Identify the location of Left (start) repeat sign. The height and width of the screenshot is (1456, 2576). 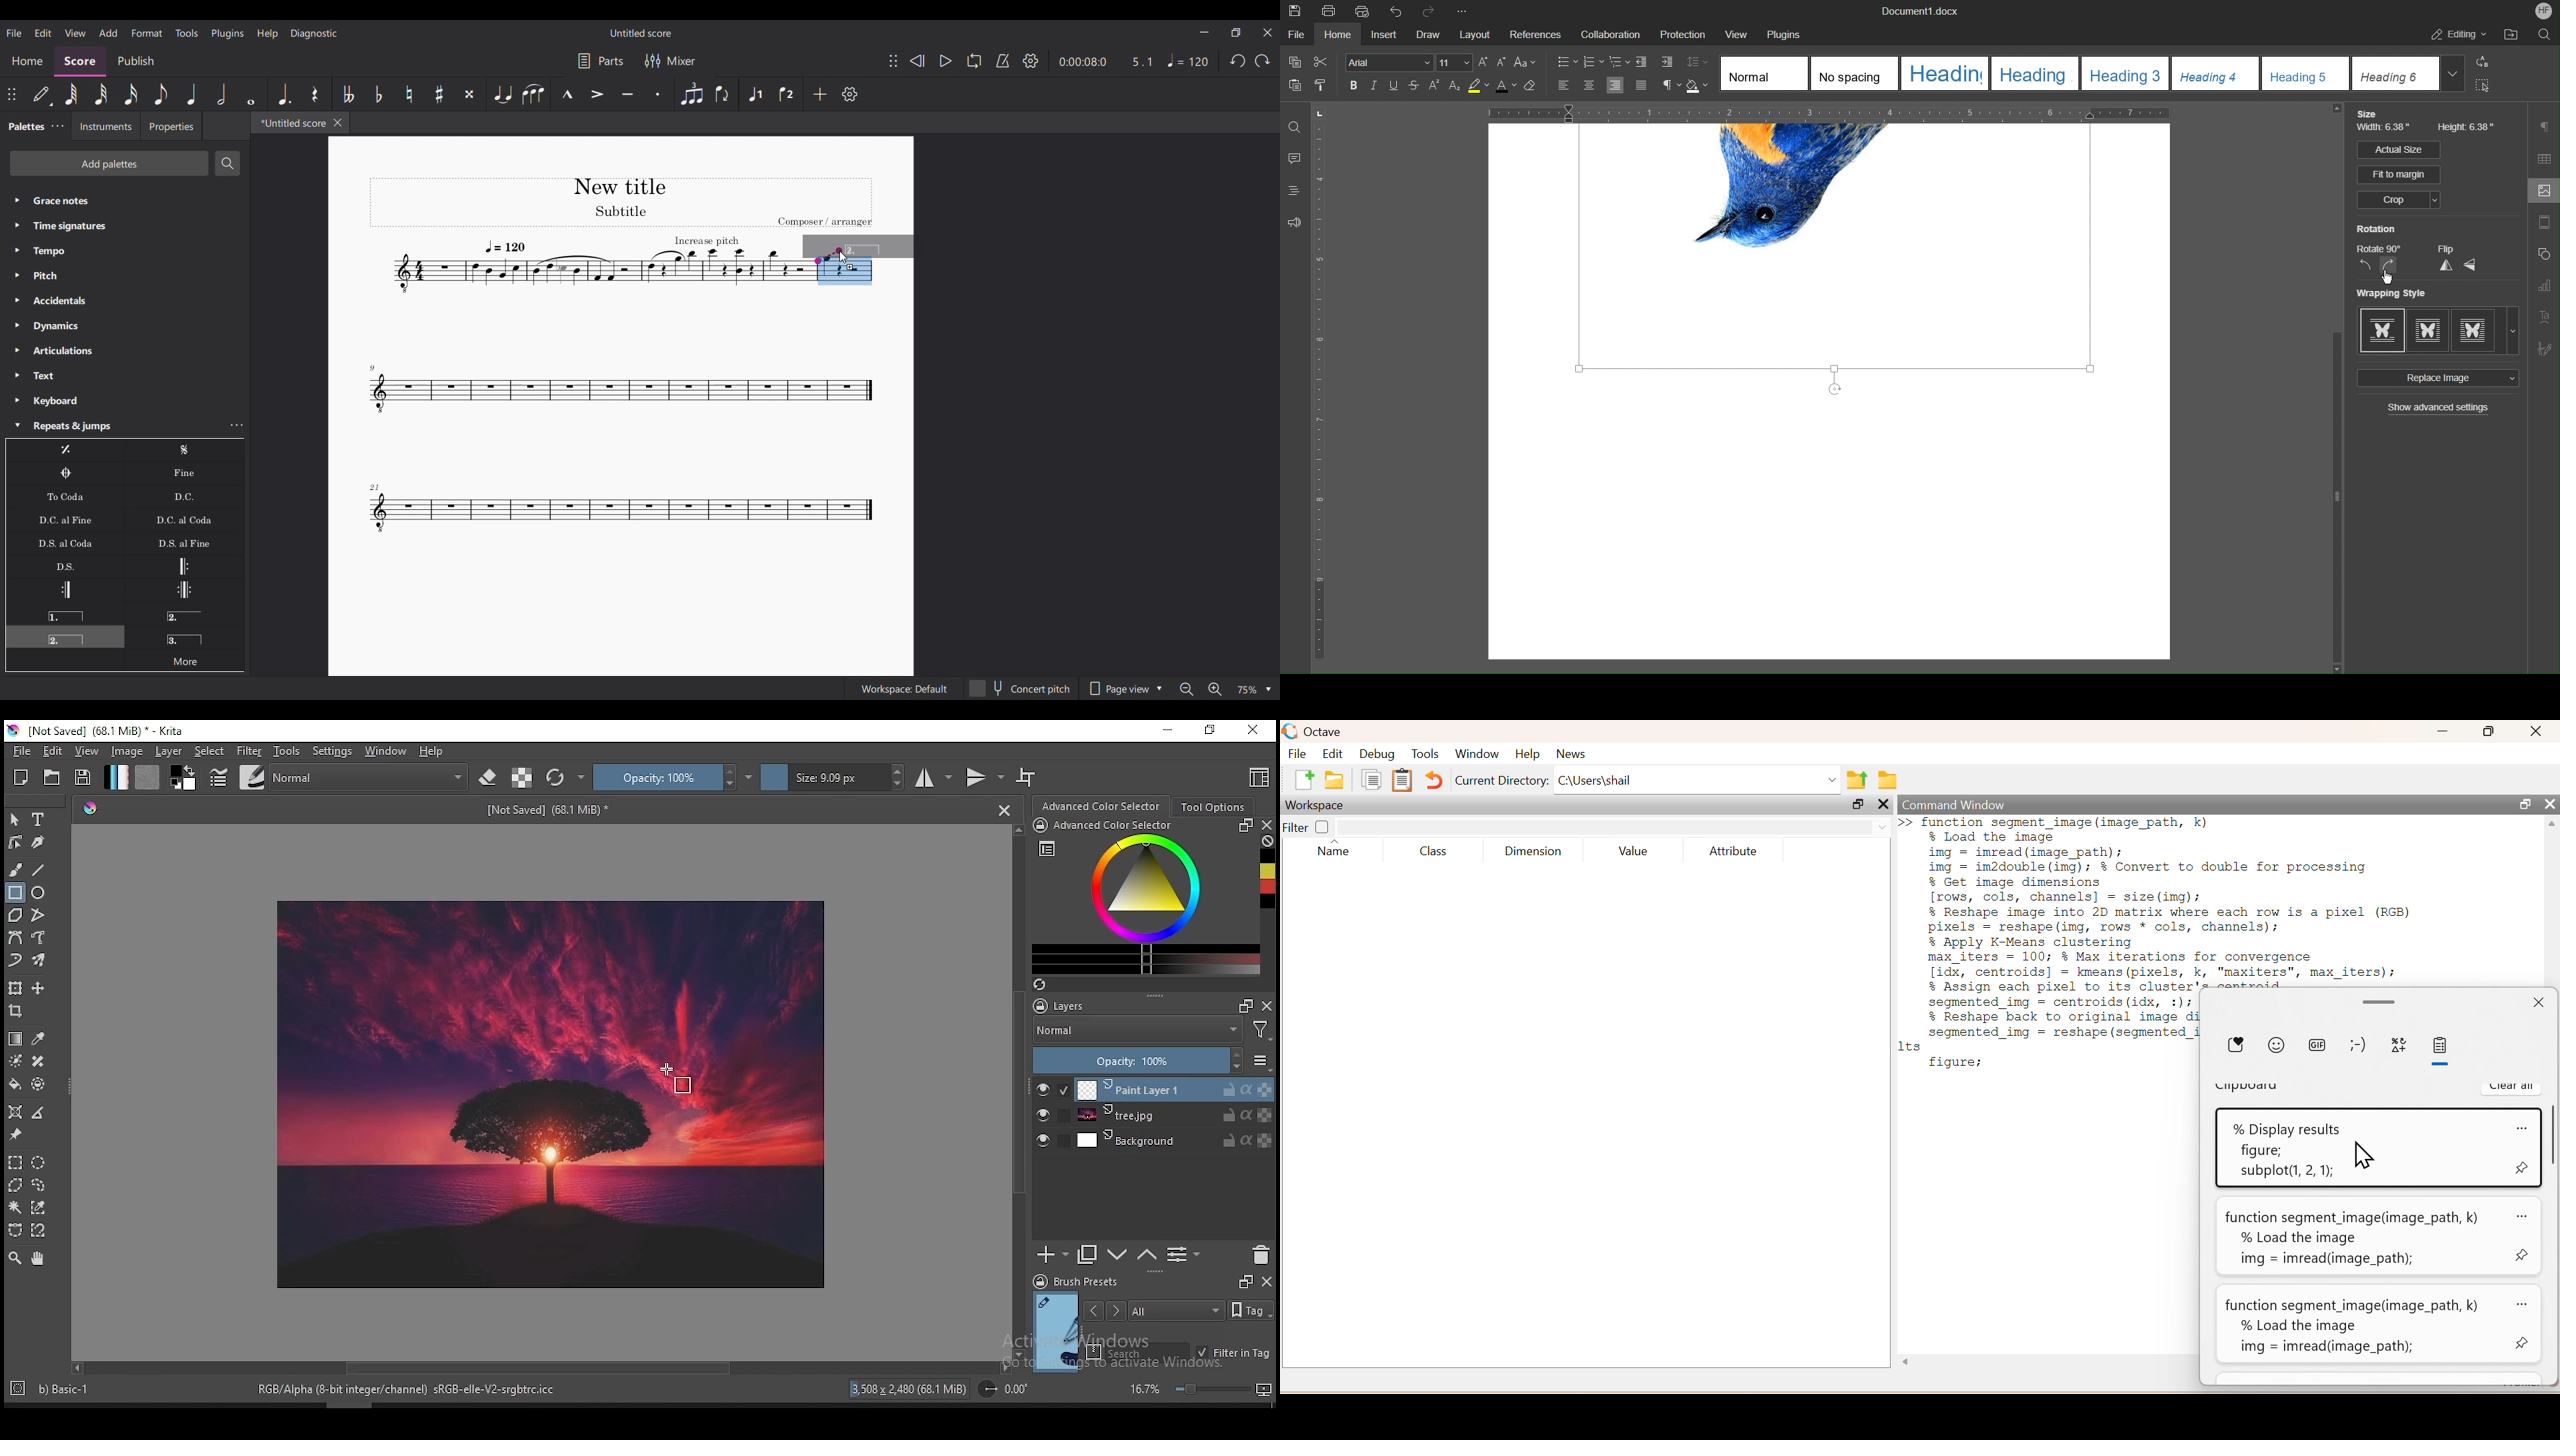
(184, 566).